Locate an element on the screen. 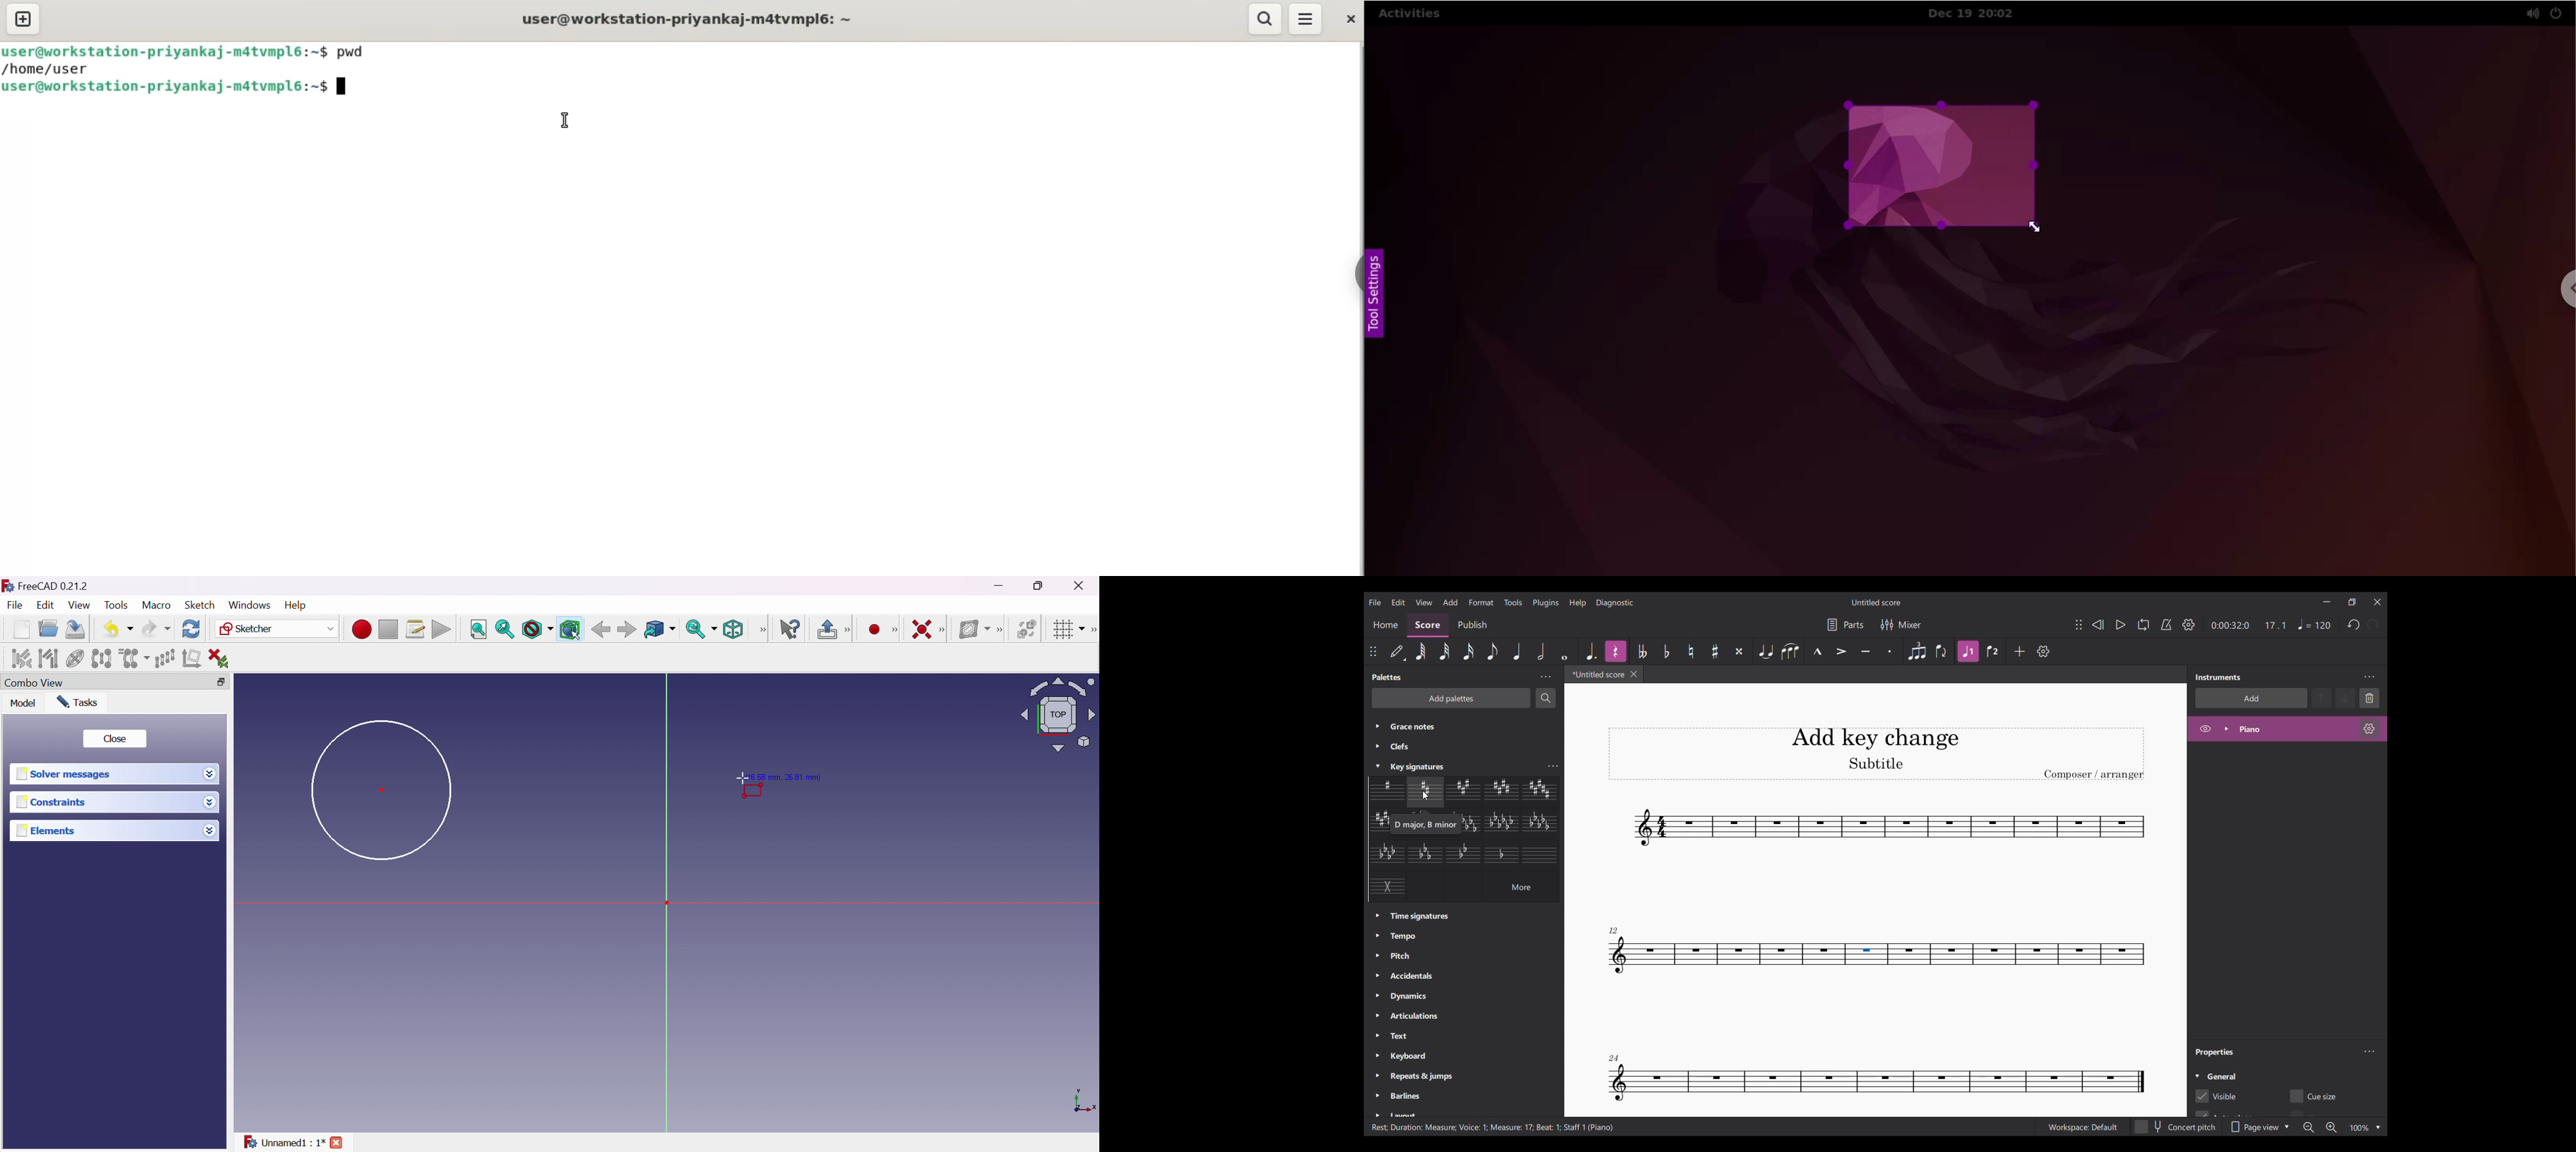 The image size is (2576, 1176). Unnamed : 1* is located at coordinates (283, 1140).